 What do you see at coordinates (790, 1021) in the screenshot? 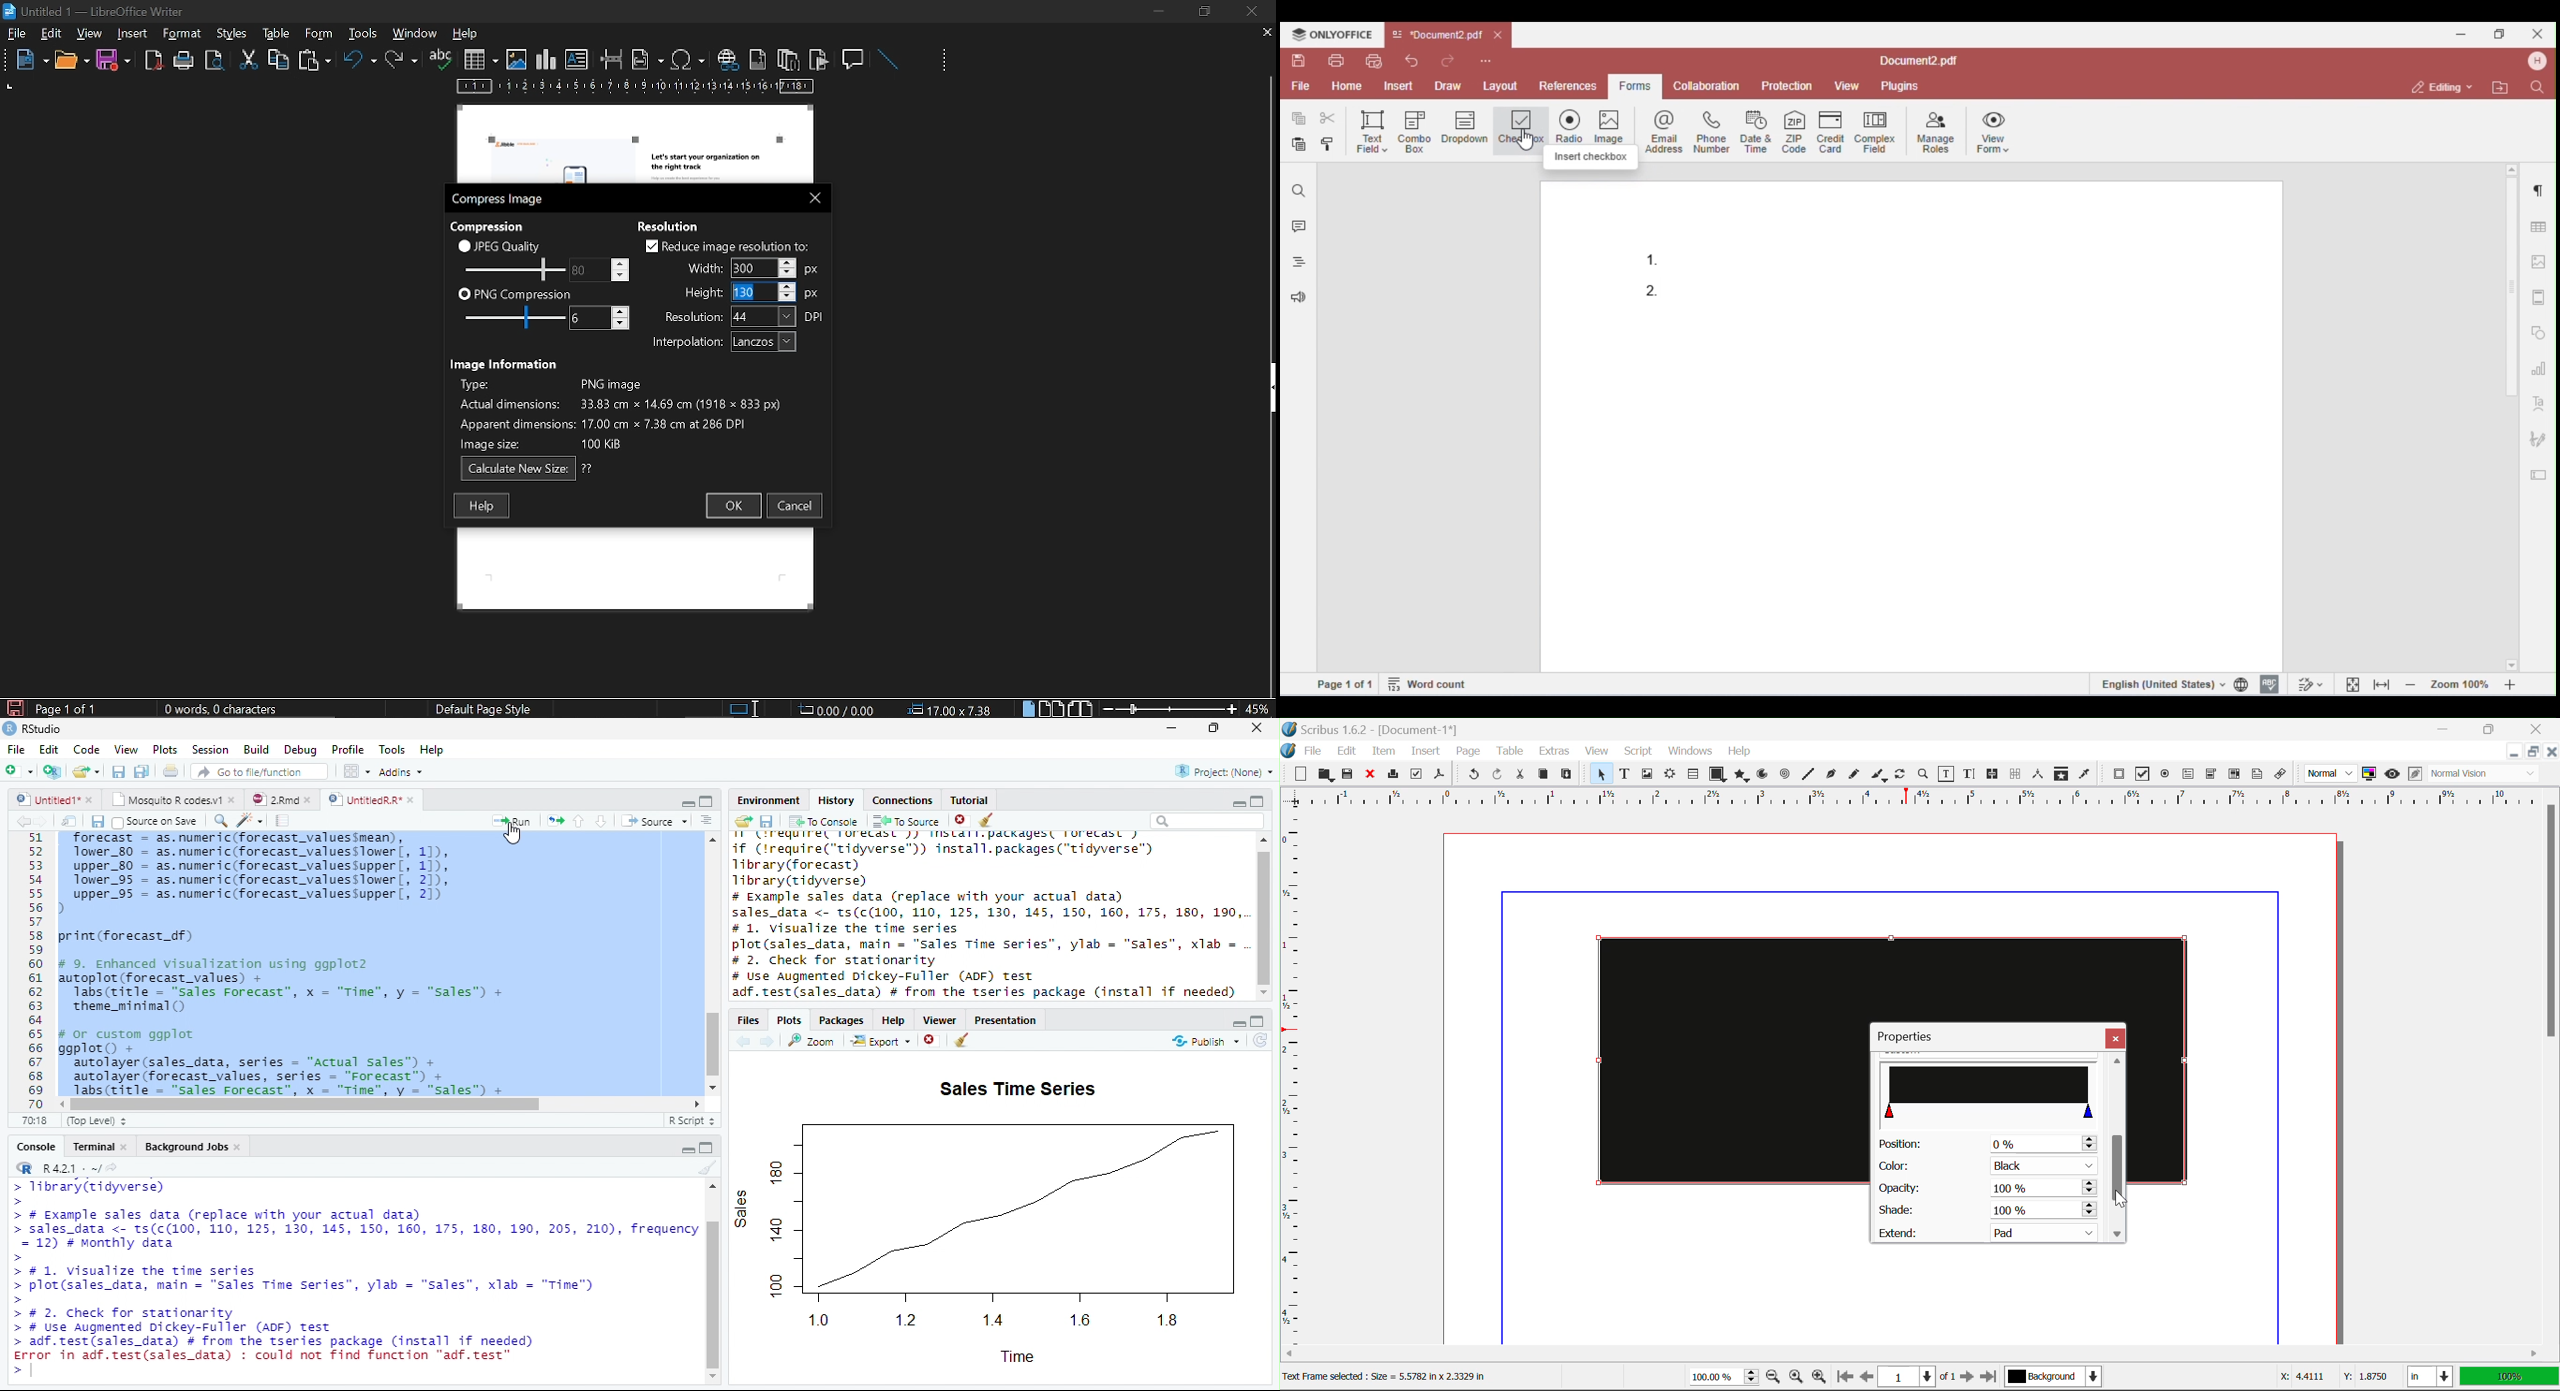
I see `Plots` at bounding box center [790, 1021].